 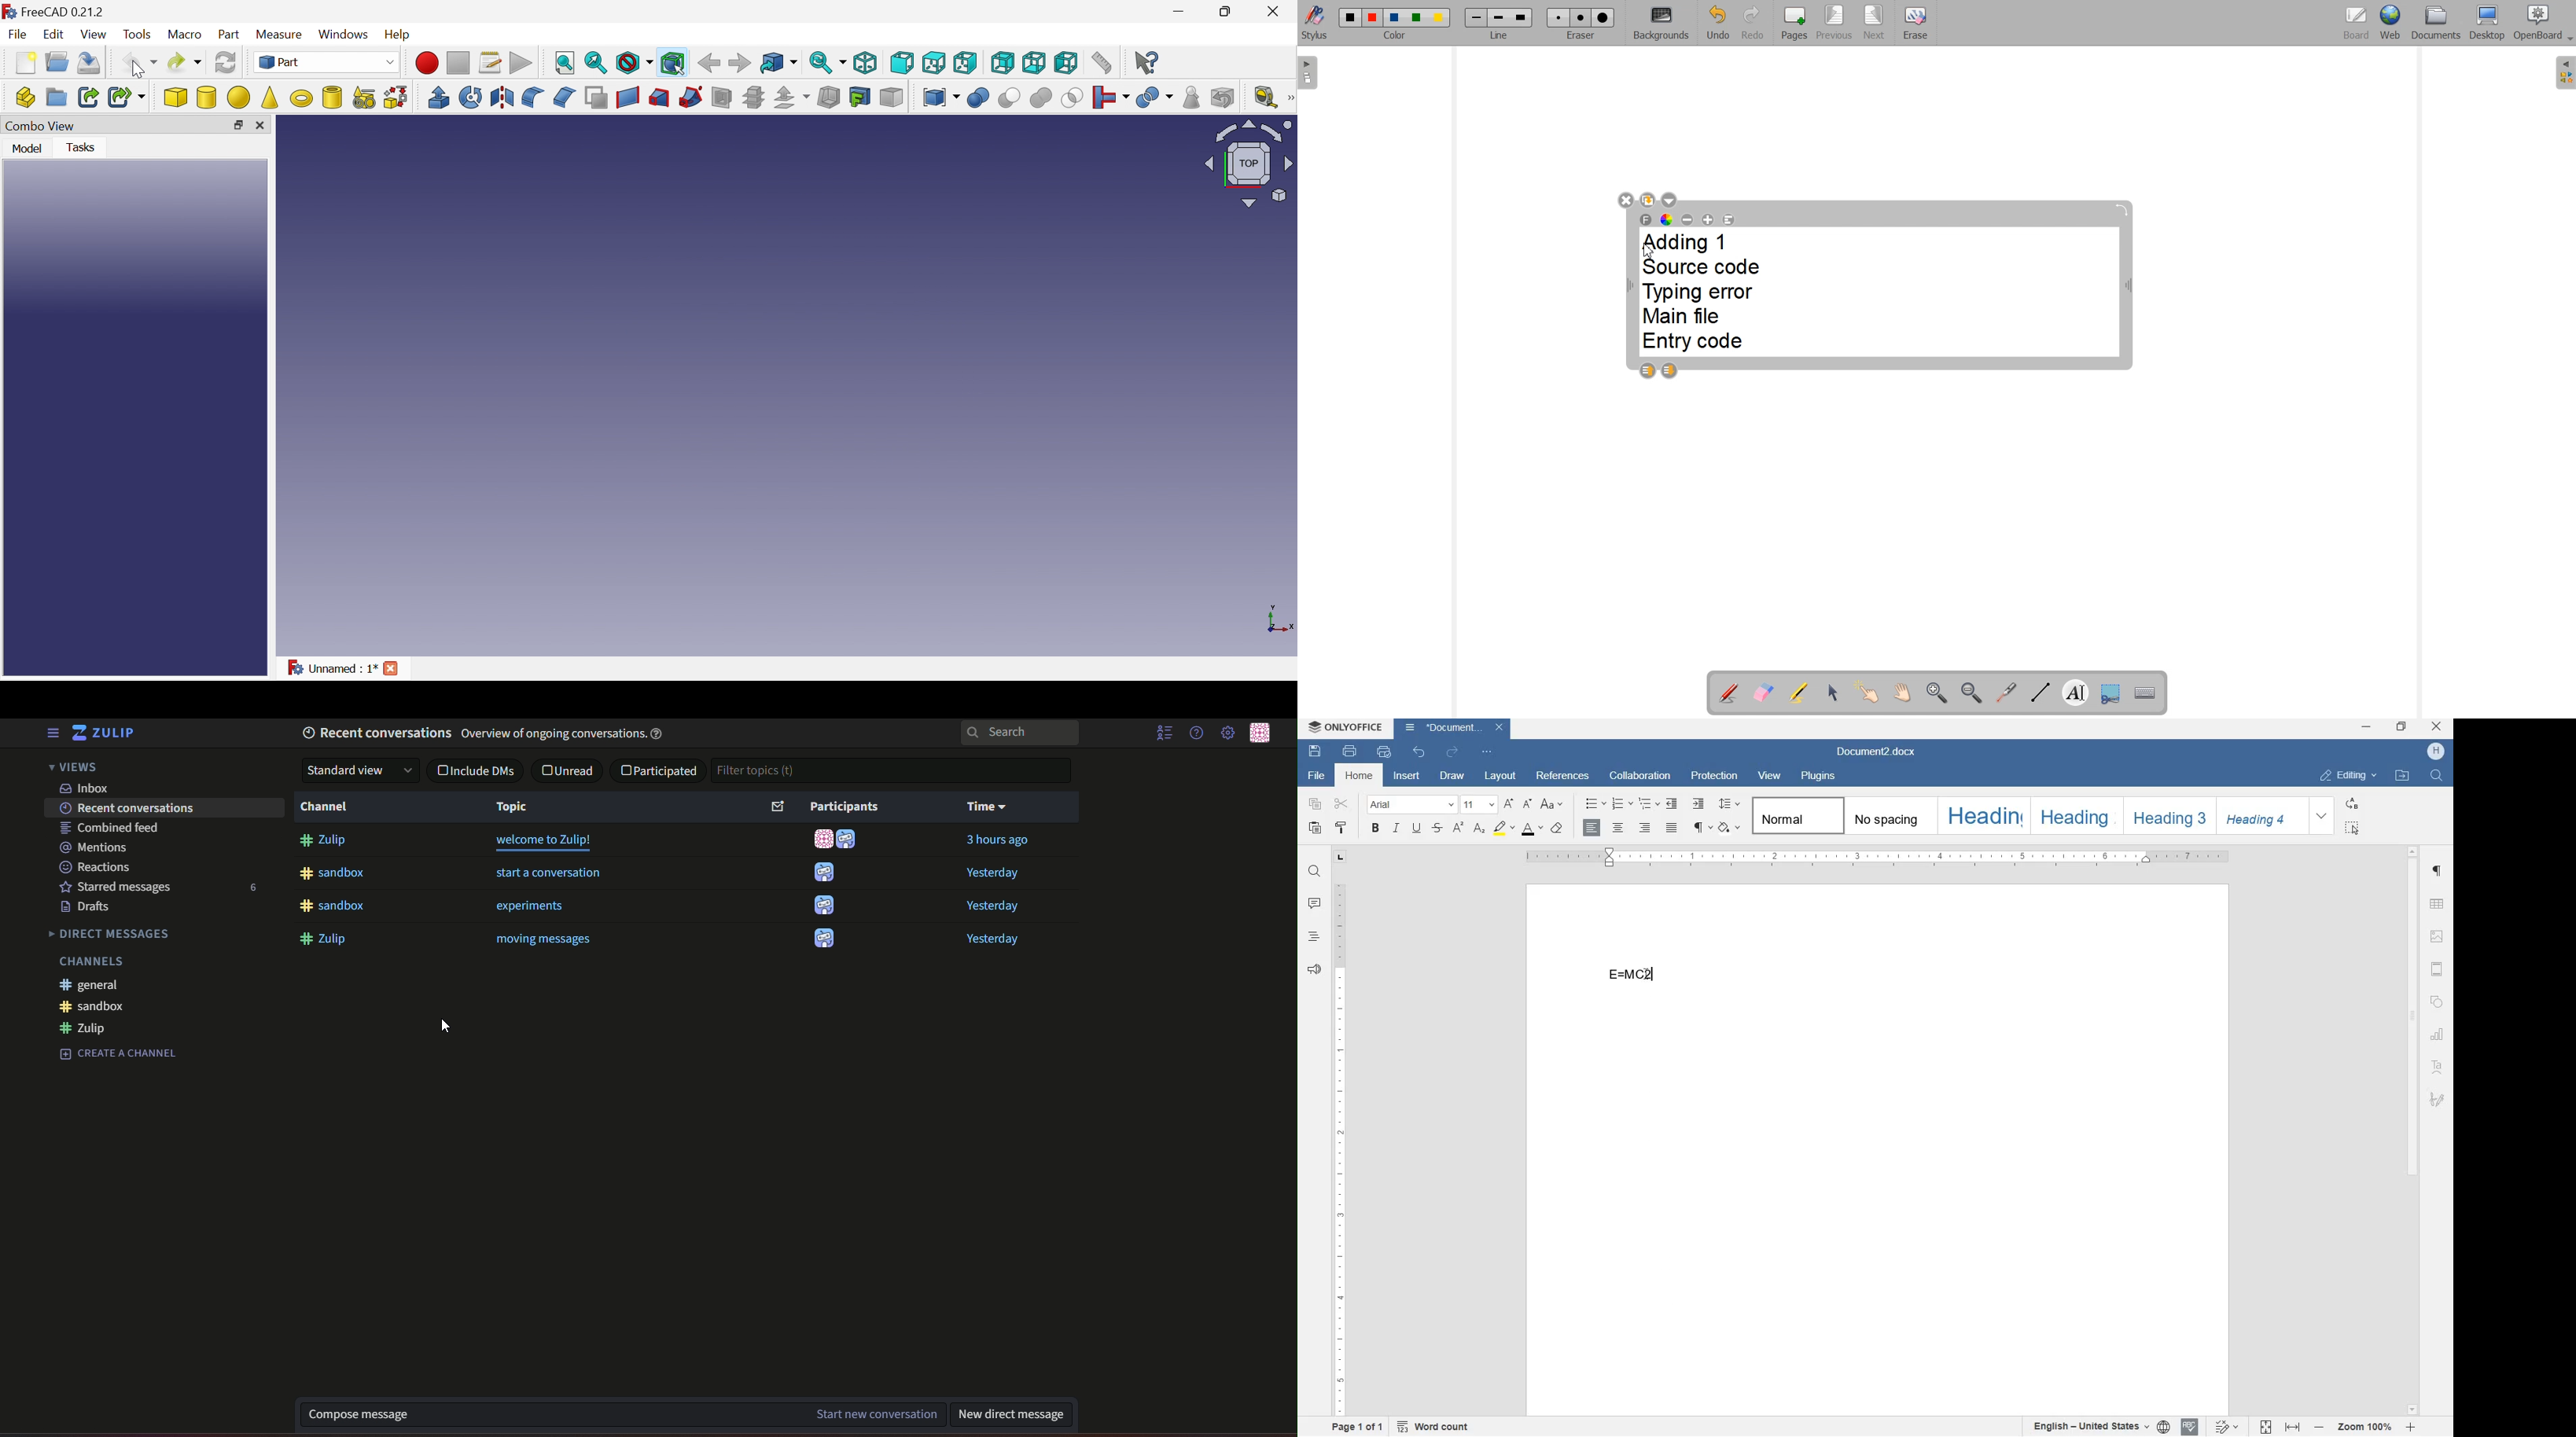 What do you see at coordinates (1193, 97) in the screenshot?
I see `Check geometry` at bounding box center [1193, 97].